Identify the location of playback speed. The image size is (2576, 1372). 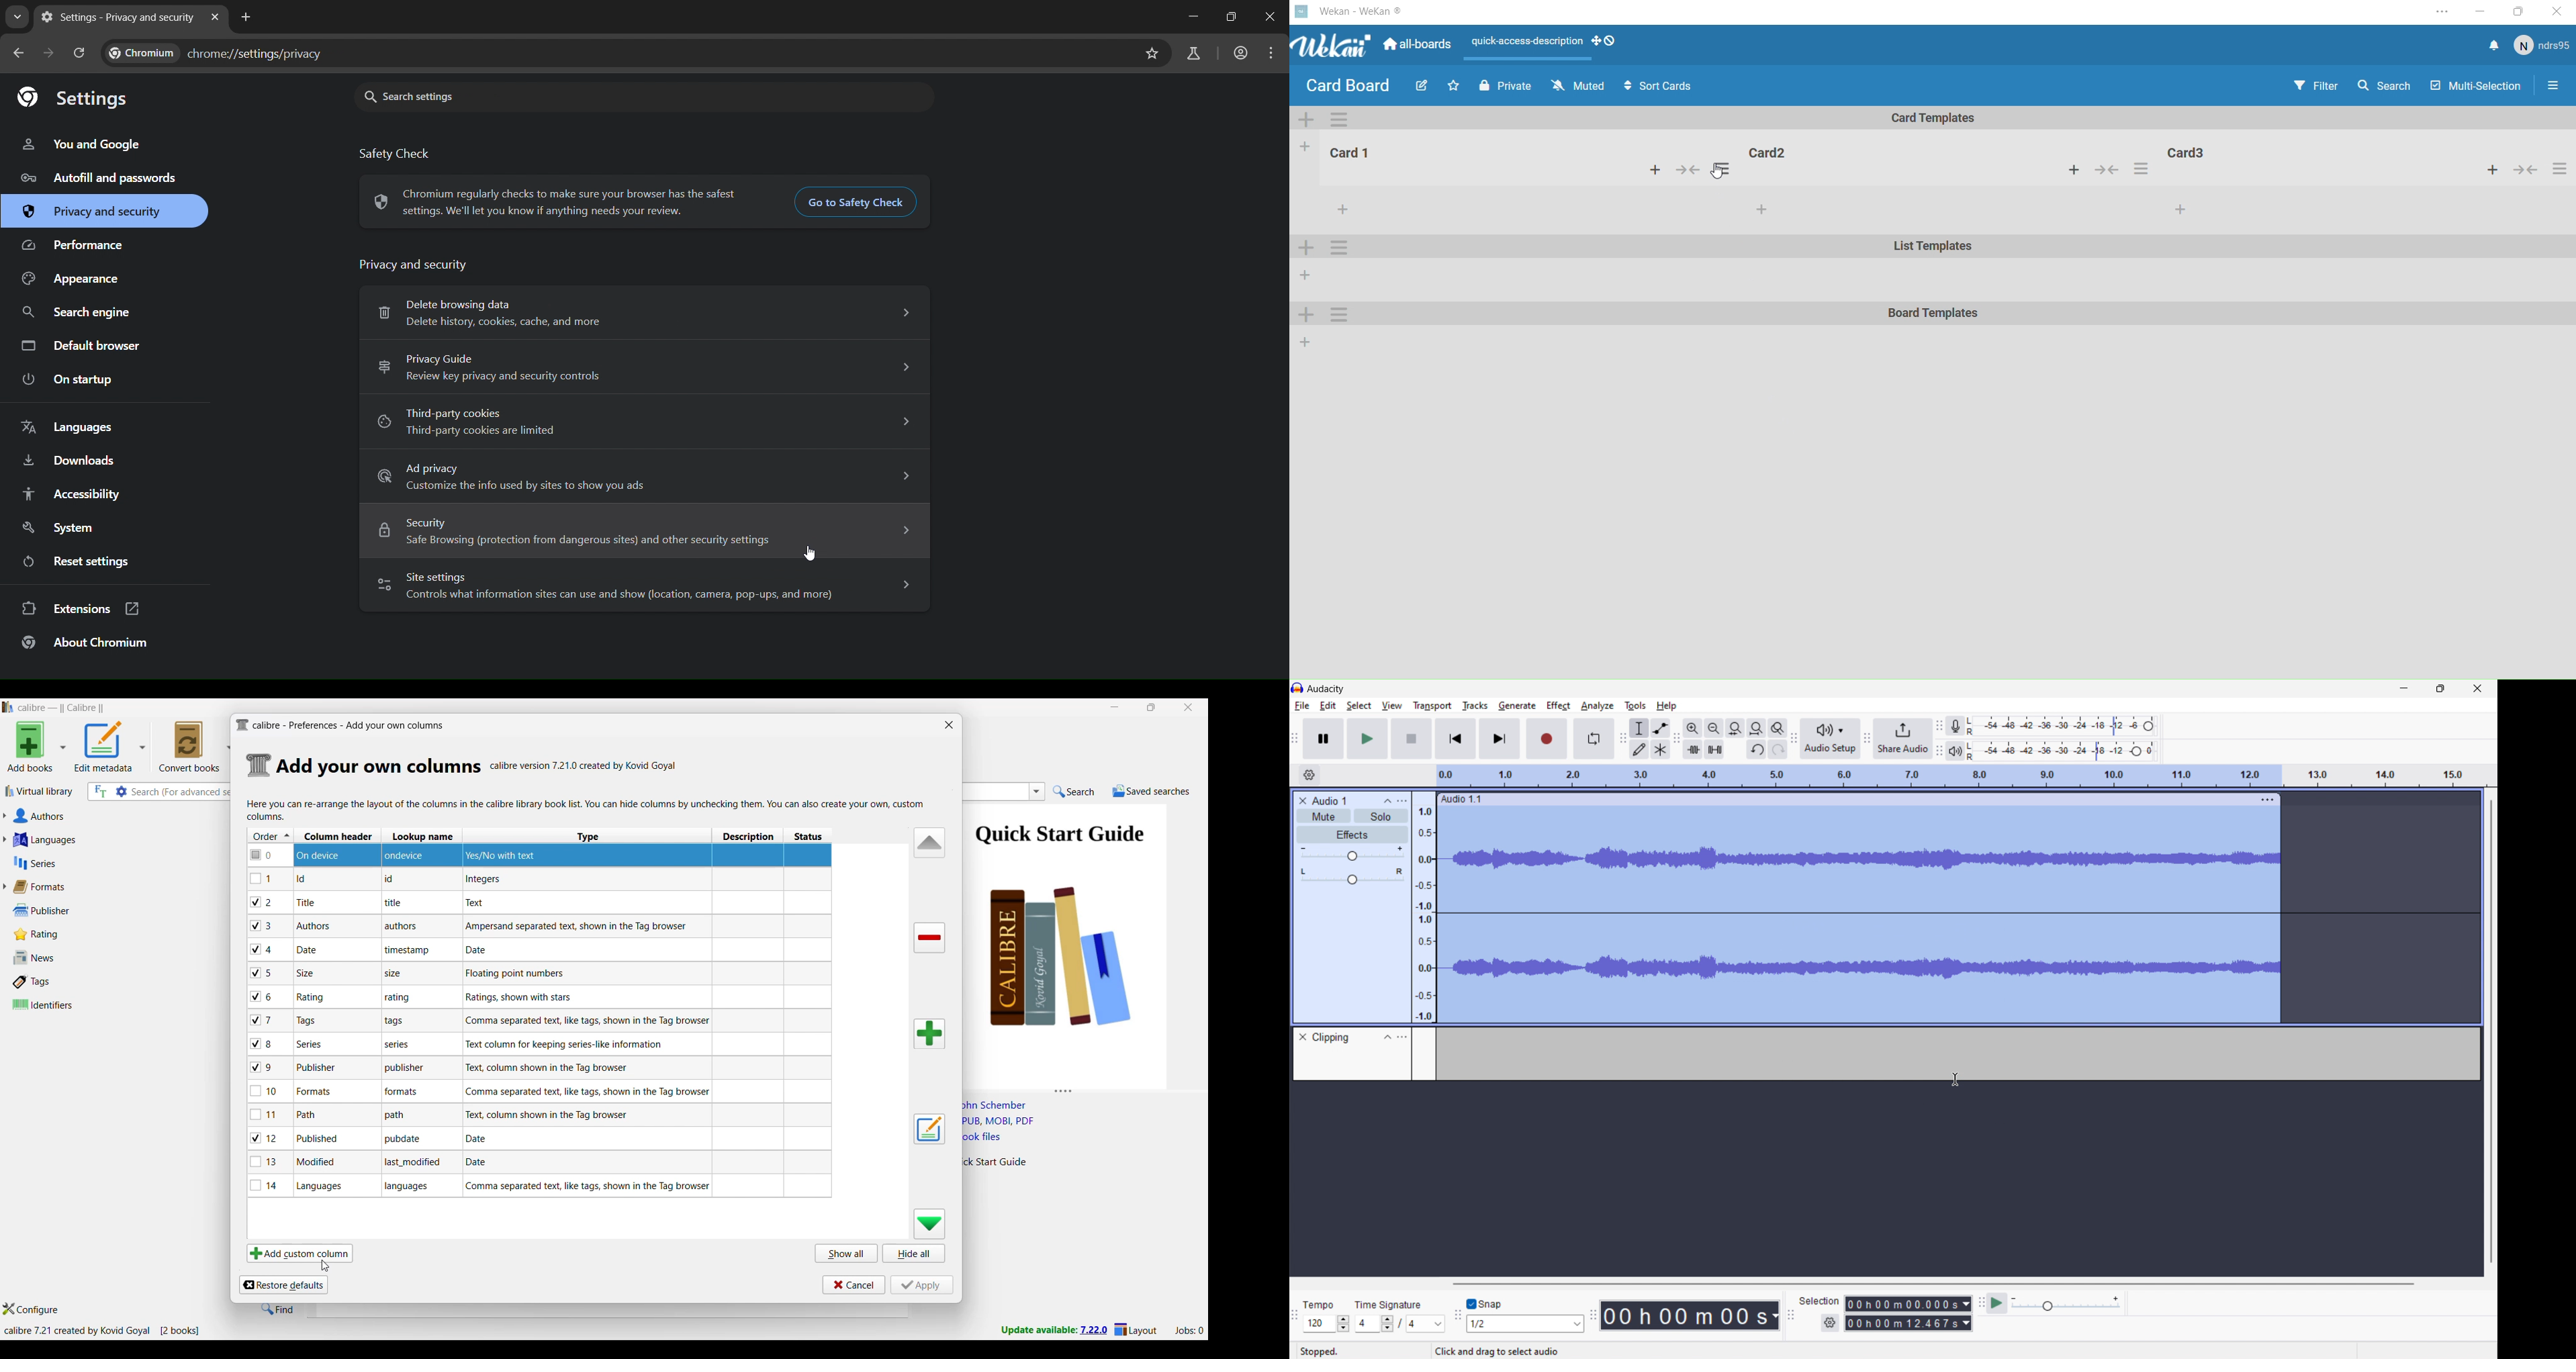
(2067, 1304).